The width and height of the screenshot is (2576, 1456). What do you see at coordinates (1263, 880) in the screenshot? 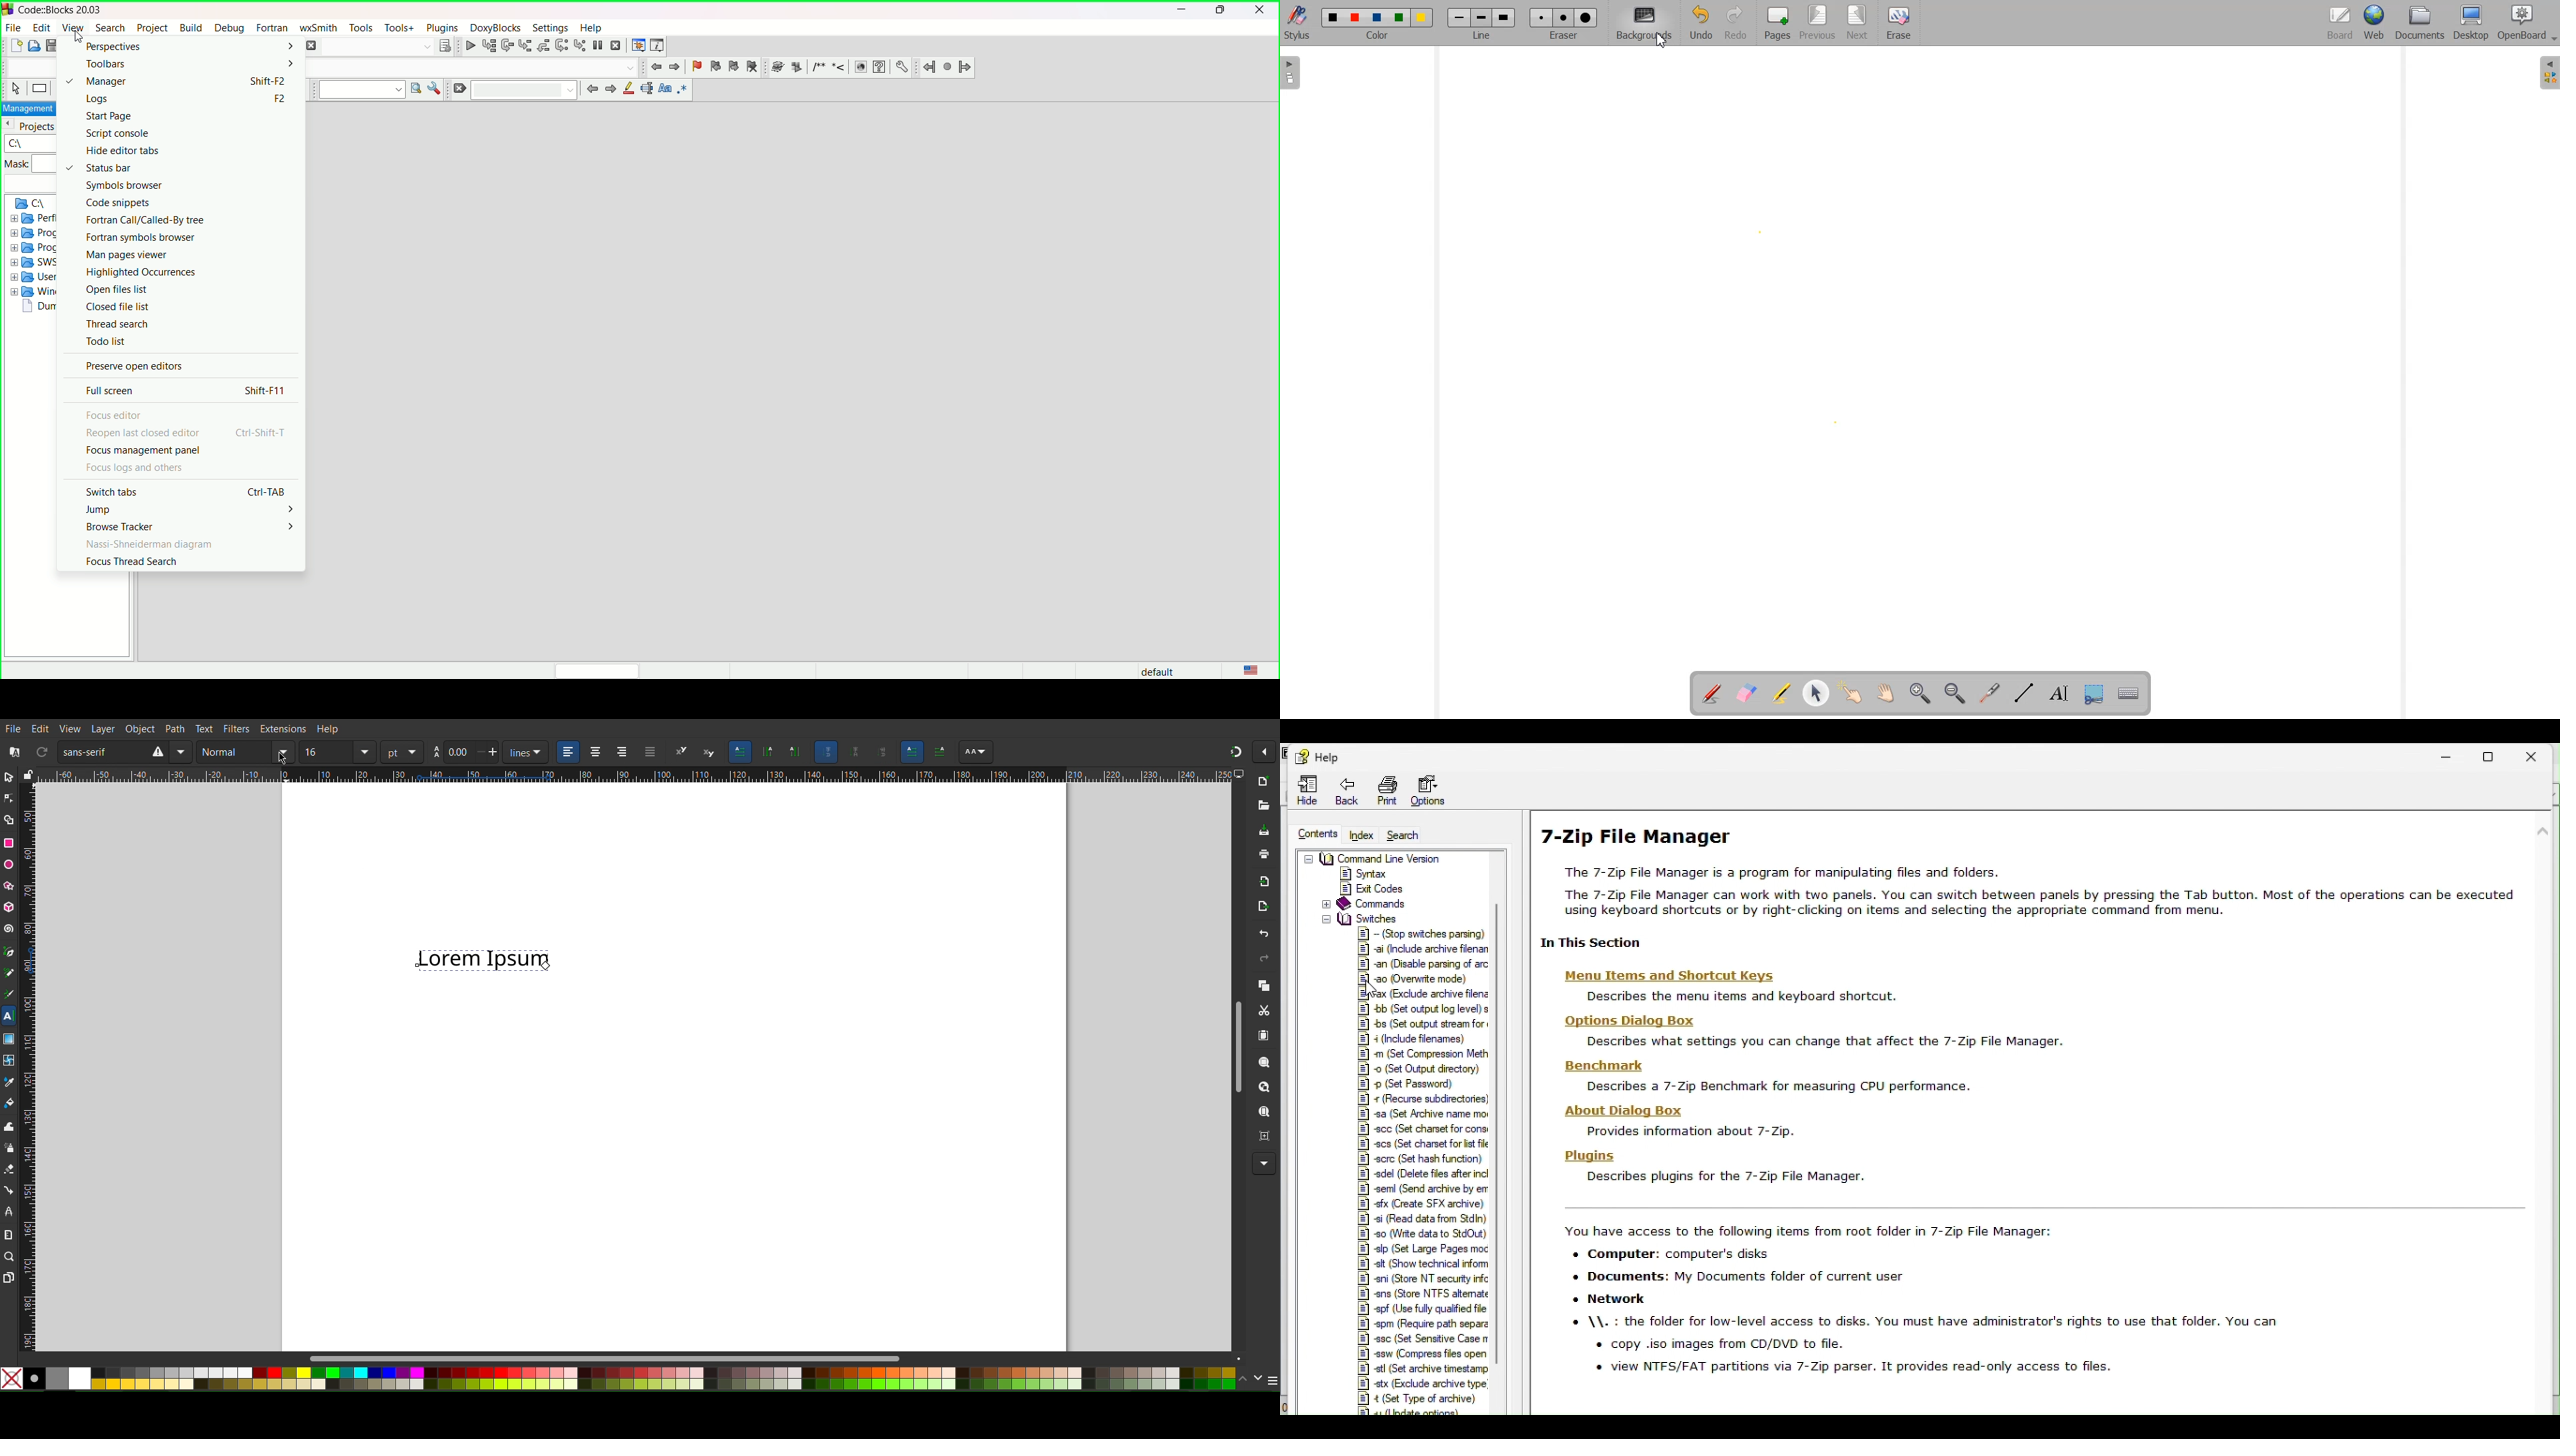
I see `Import BitMap` at bounding box center [1263, 880].